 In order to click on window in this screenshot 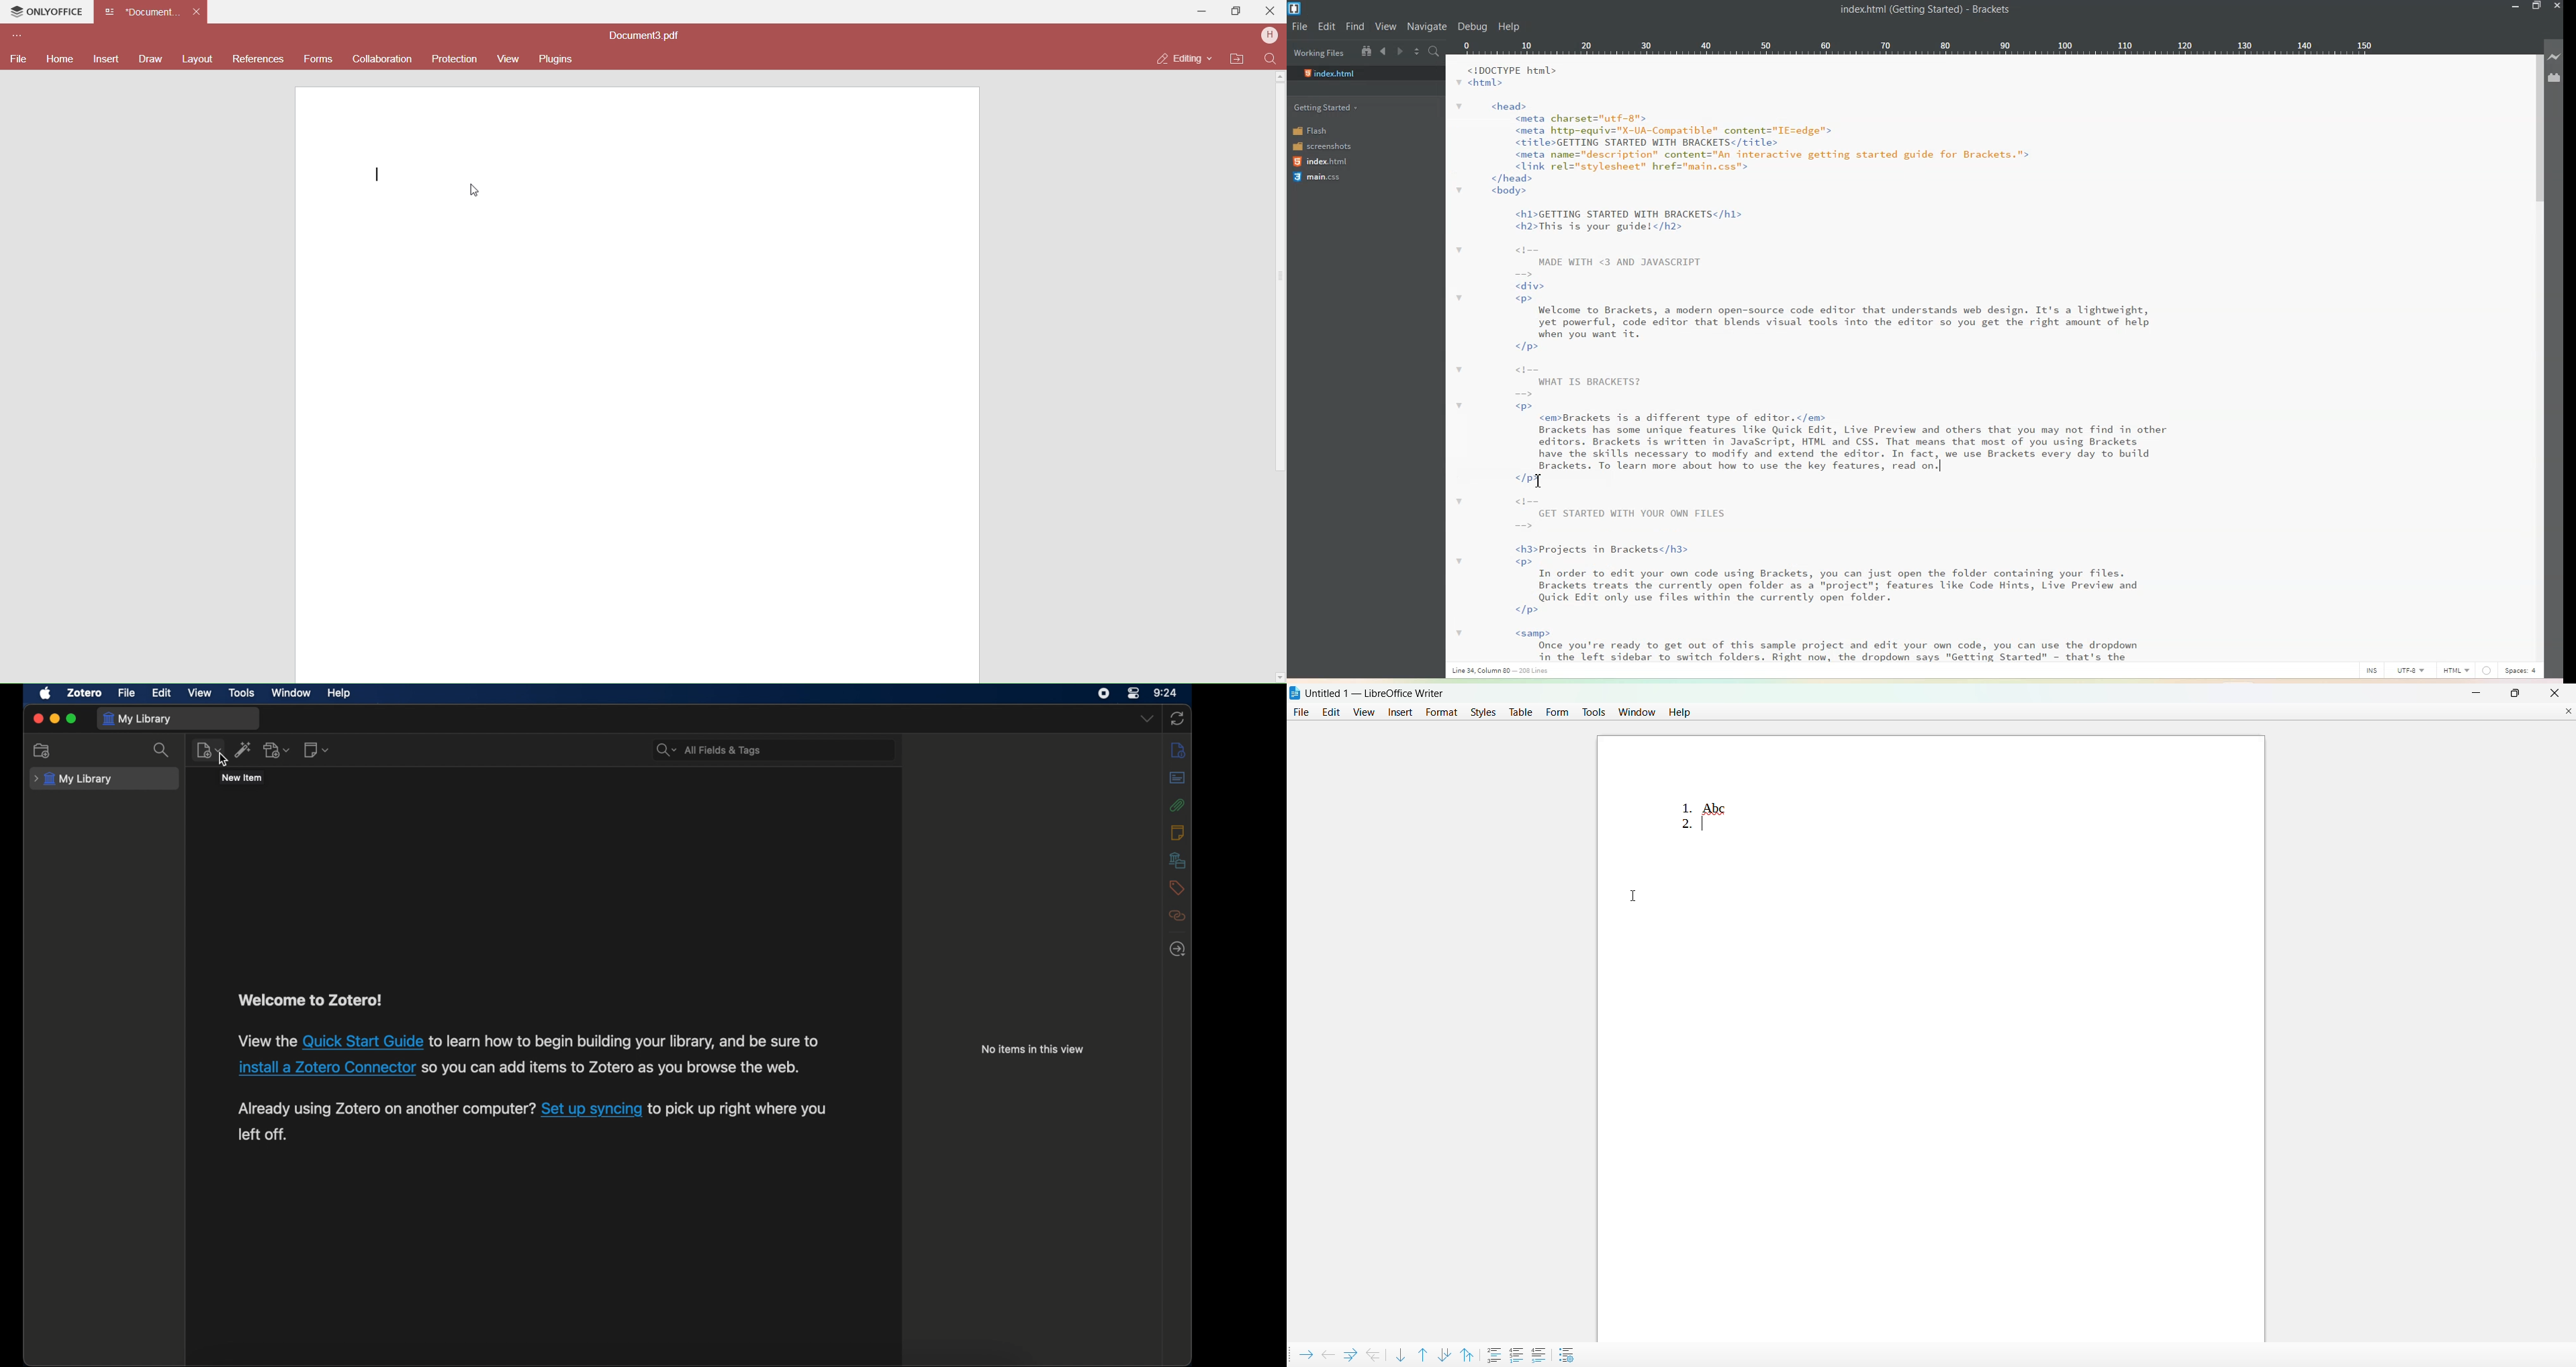, I will do `click(1637, 712)`.